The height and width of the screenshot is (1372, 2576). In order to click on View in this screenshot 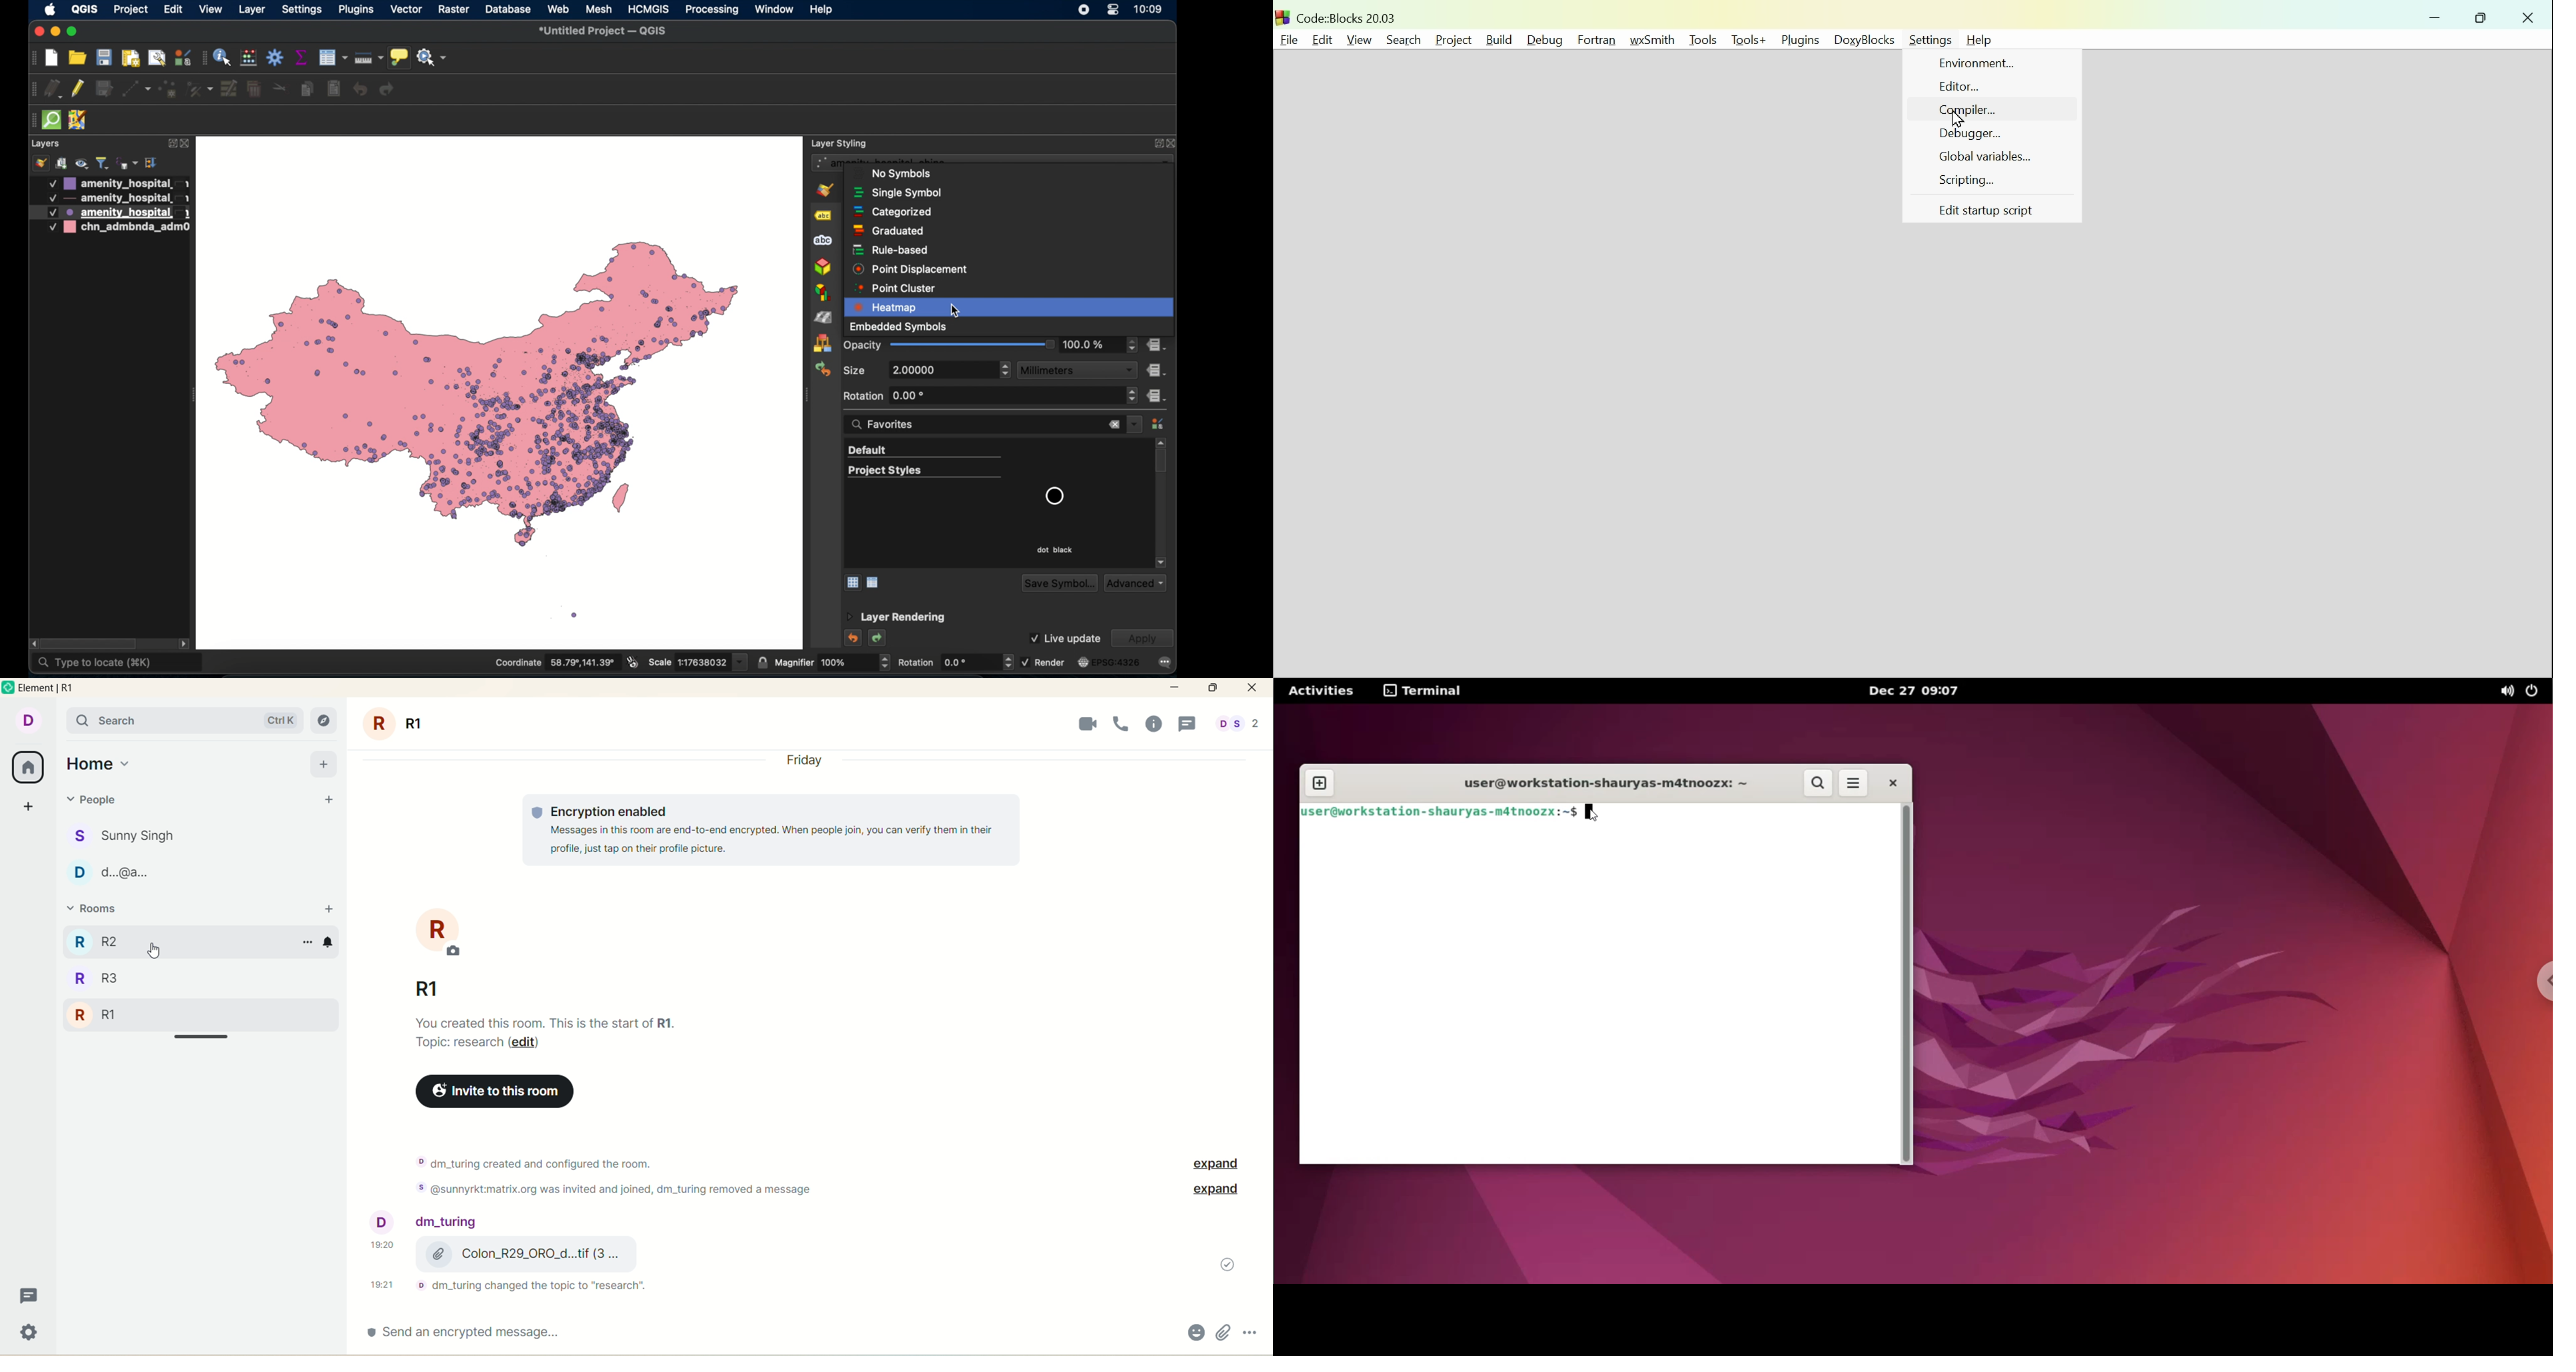, I will do `click(1359, 39)`.